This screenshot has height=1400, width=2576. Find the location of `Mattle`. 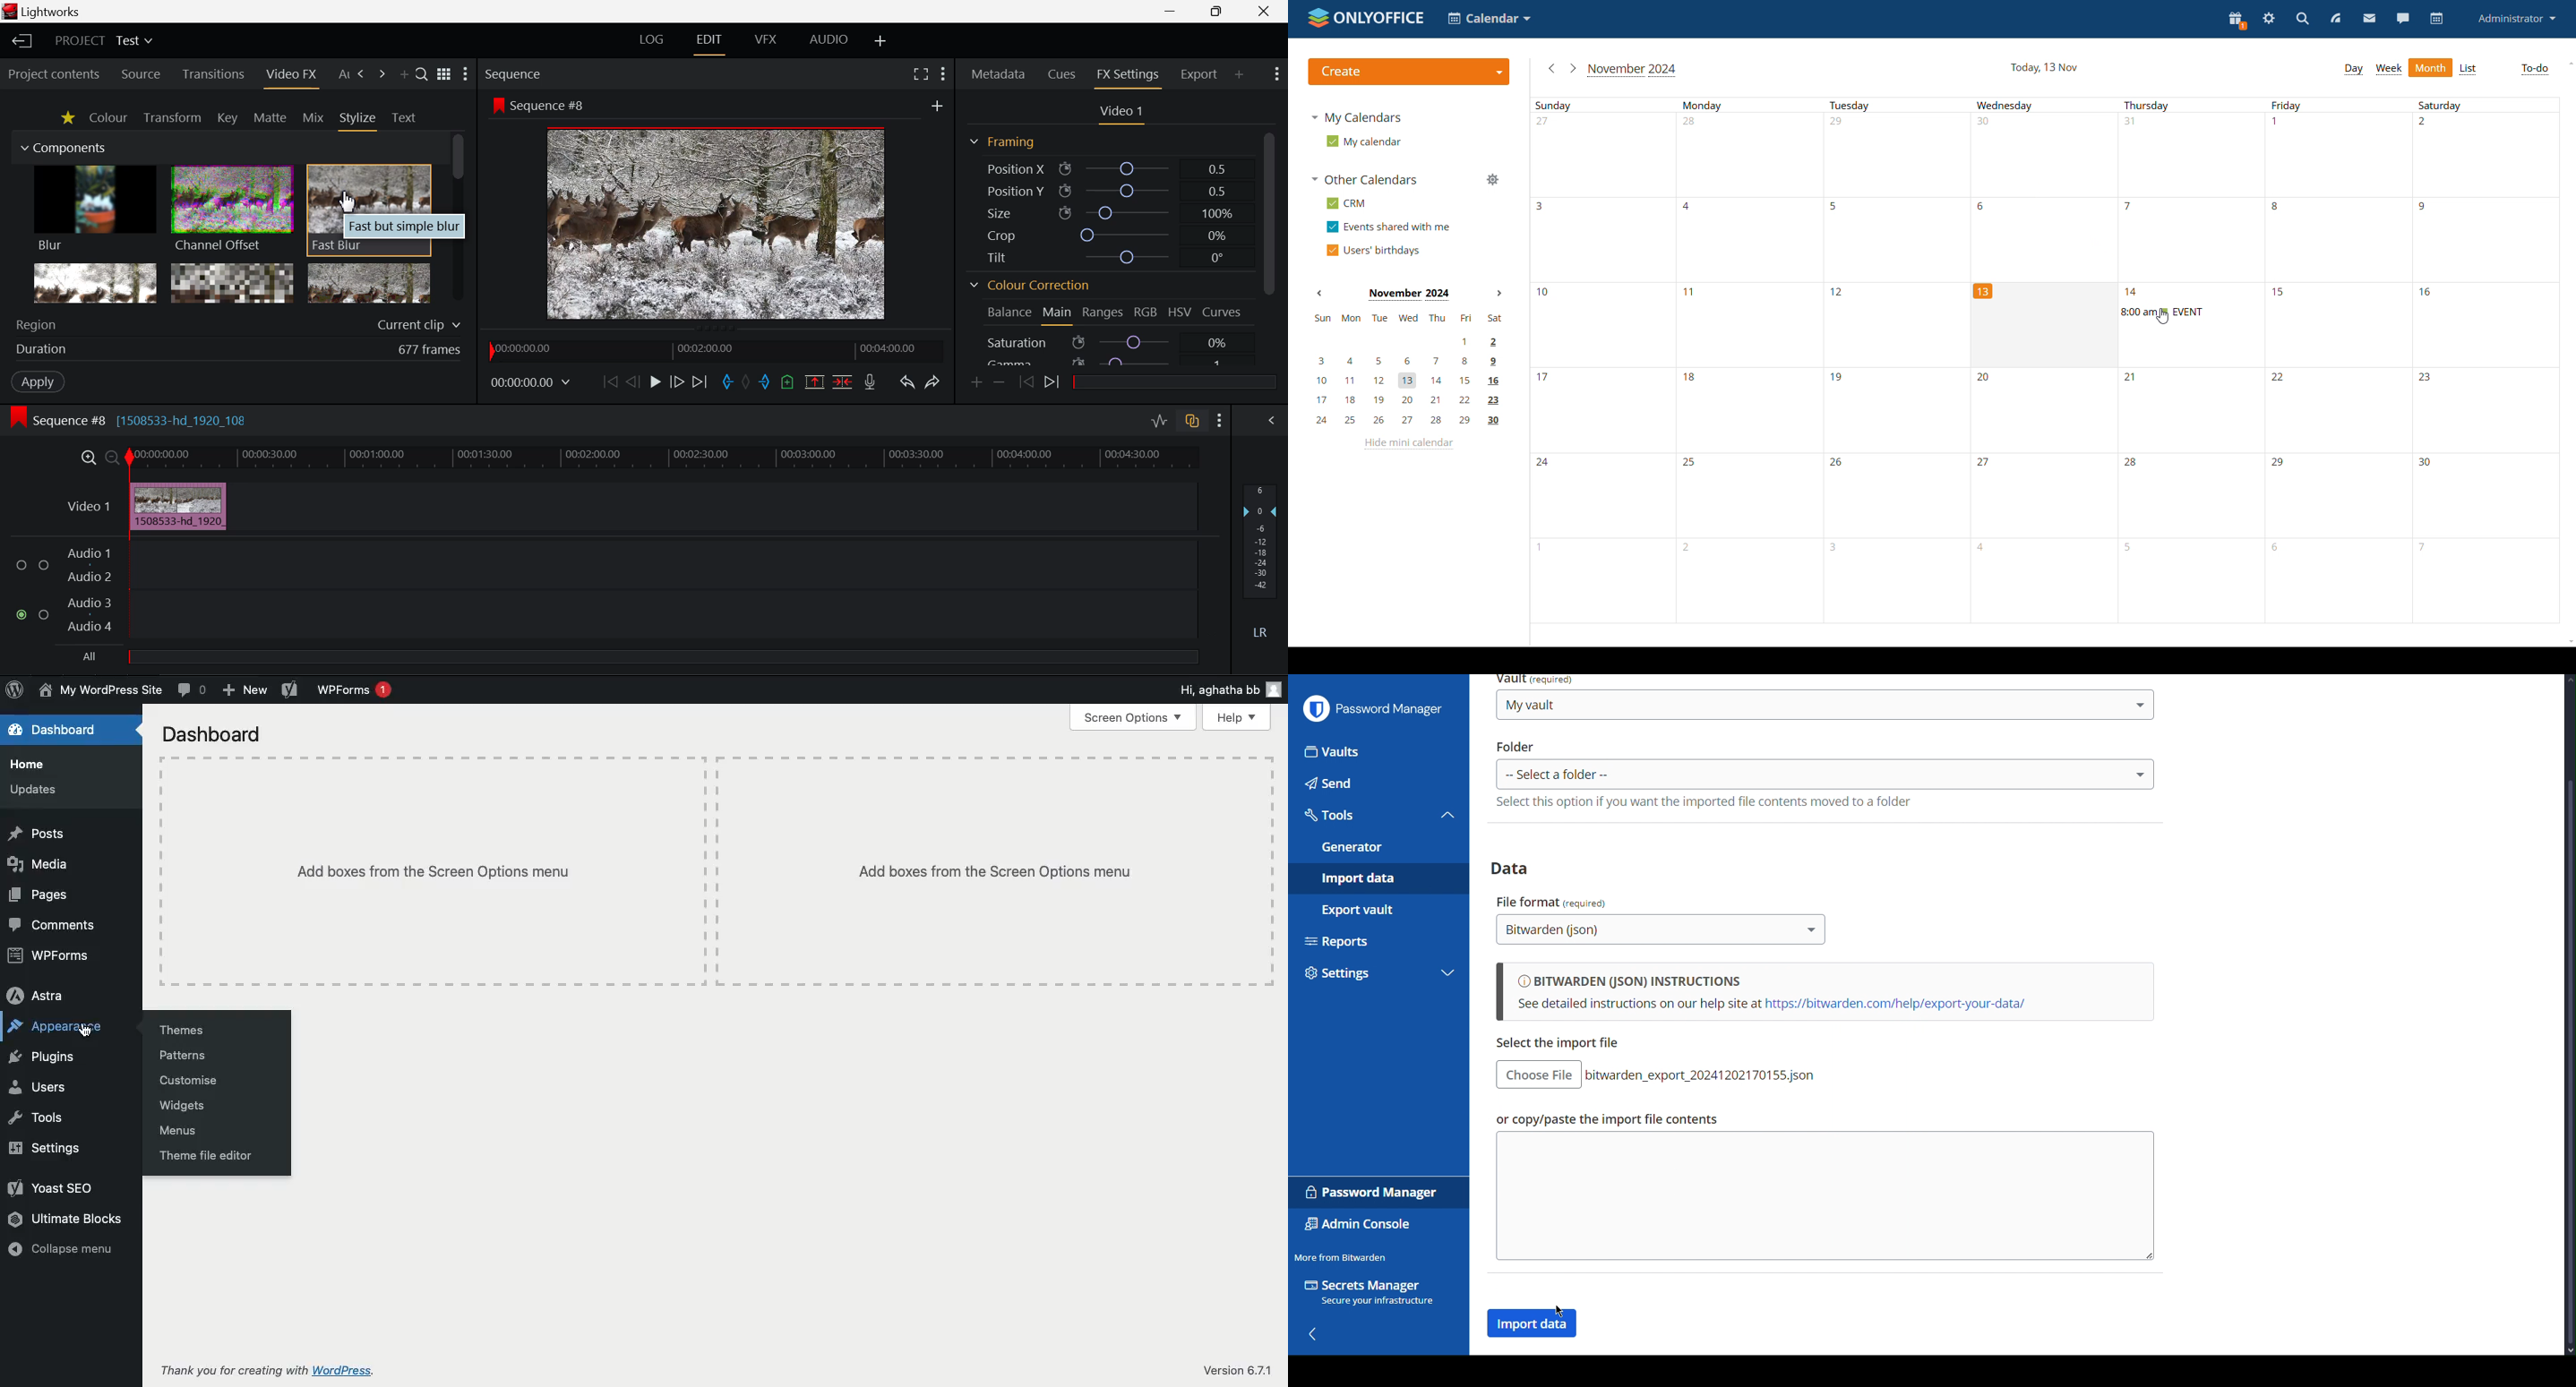

Mattle is located at coordinates (270, 117).